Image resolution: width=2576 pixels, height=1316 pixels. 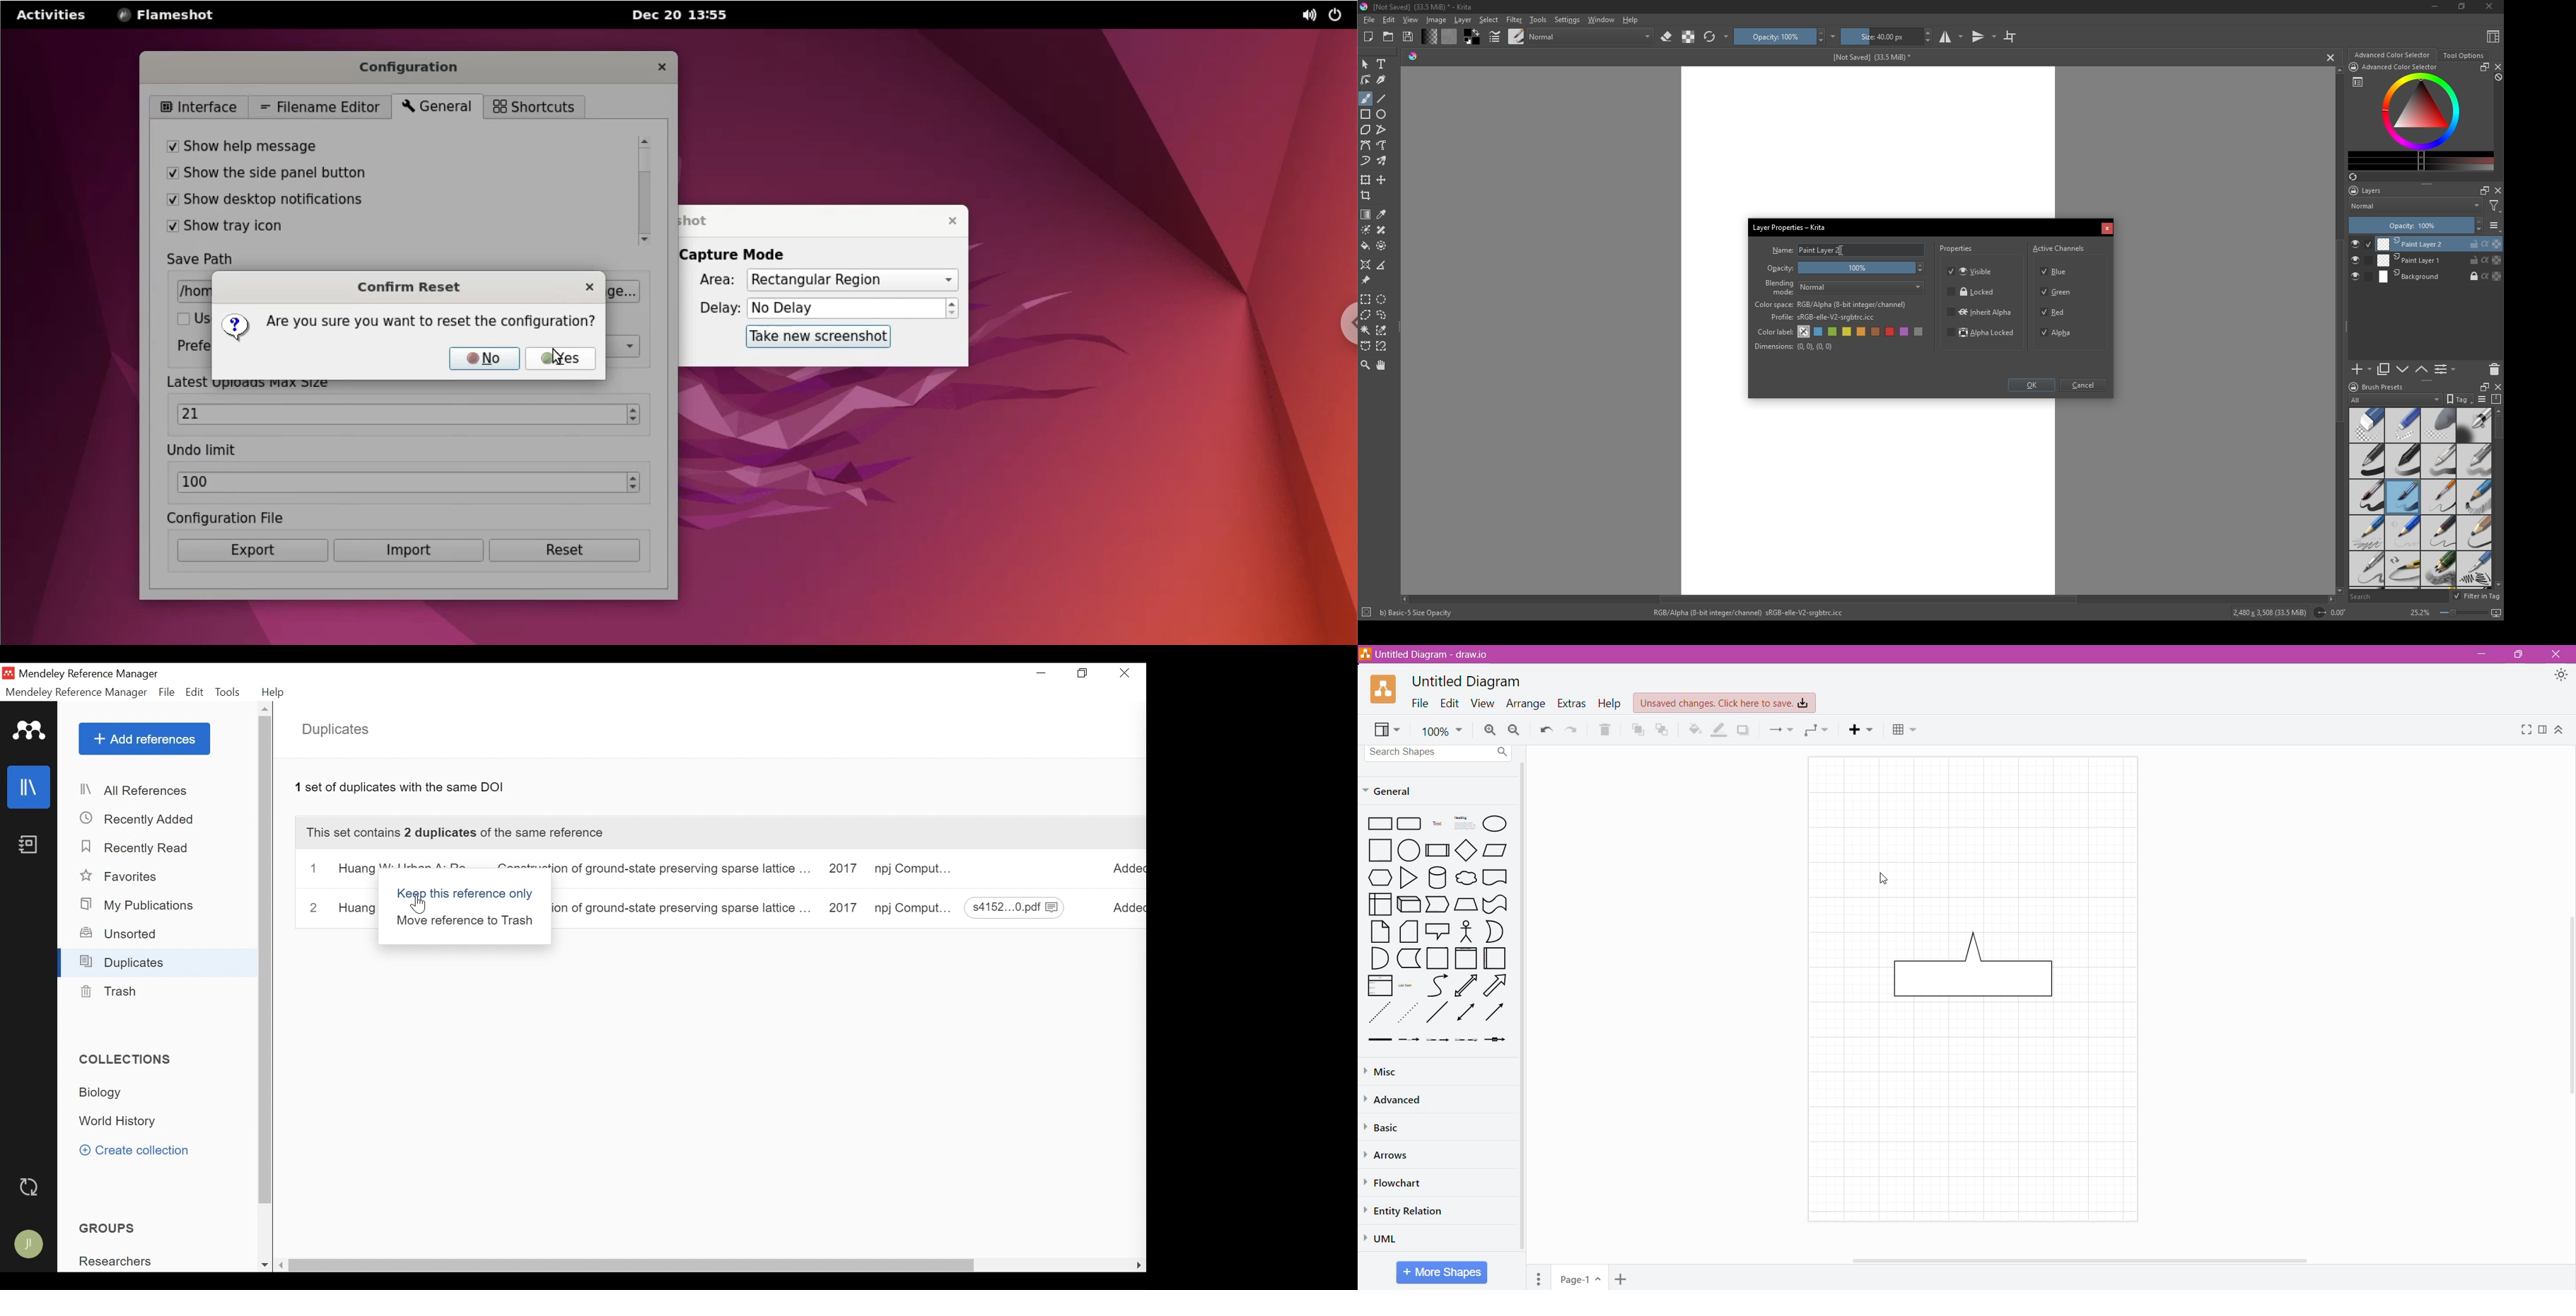 What do you see at coordinates (1862, 730) in the screenshot?
I see `Insert` at bounding box center [1862, 730].